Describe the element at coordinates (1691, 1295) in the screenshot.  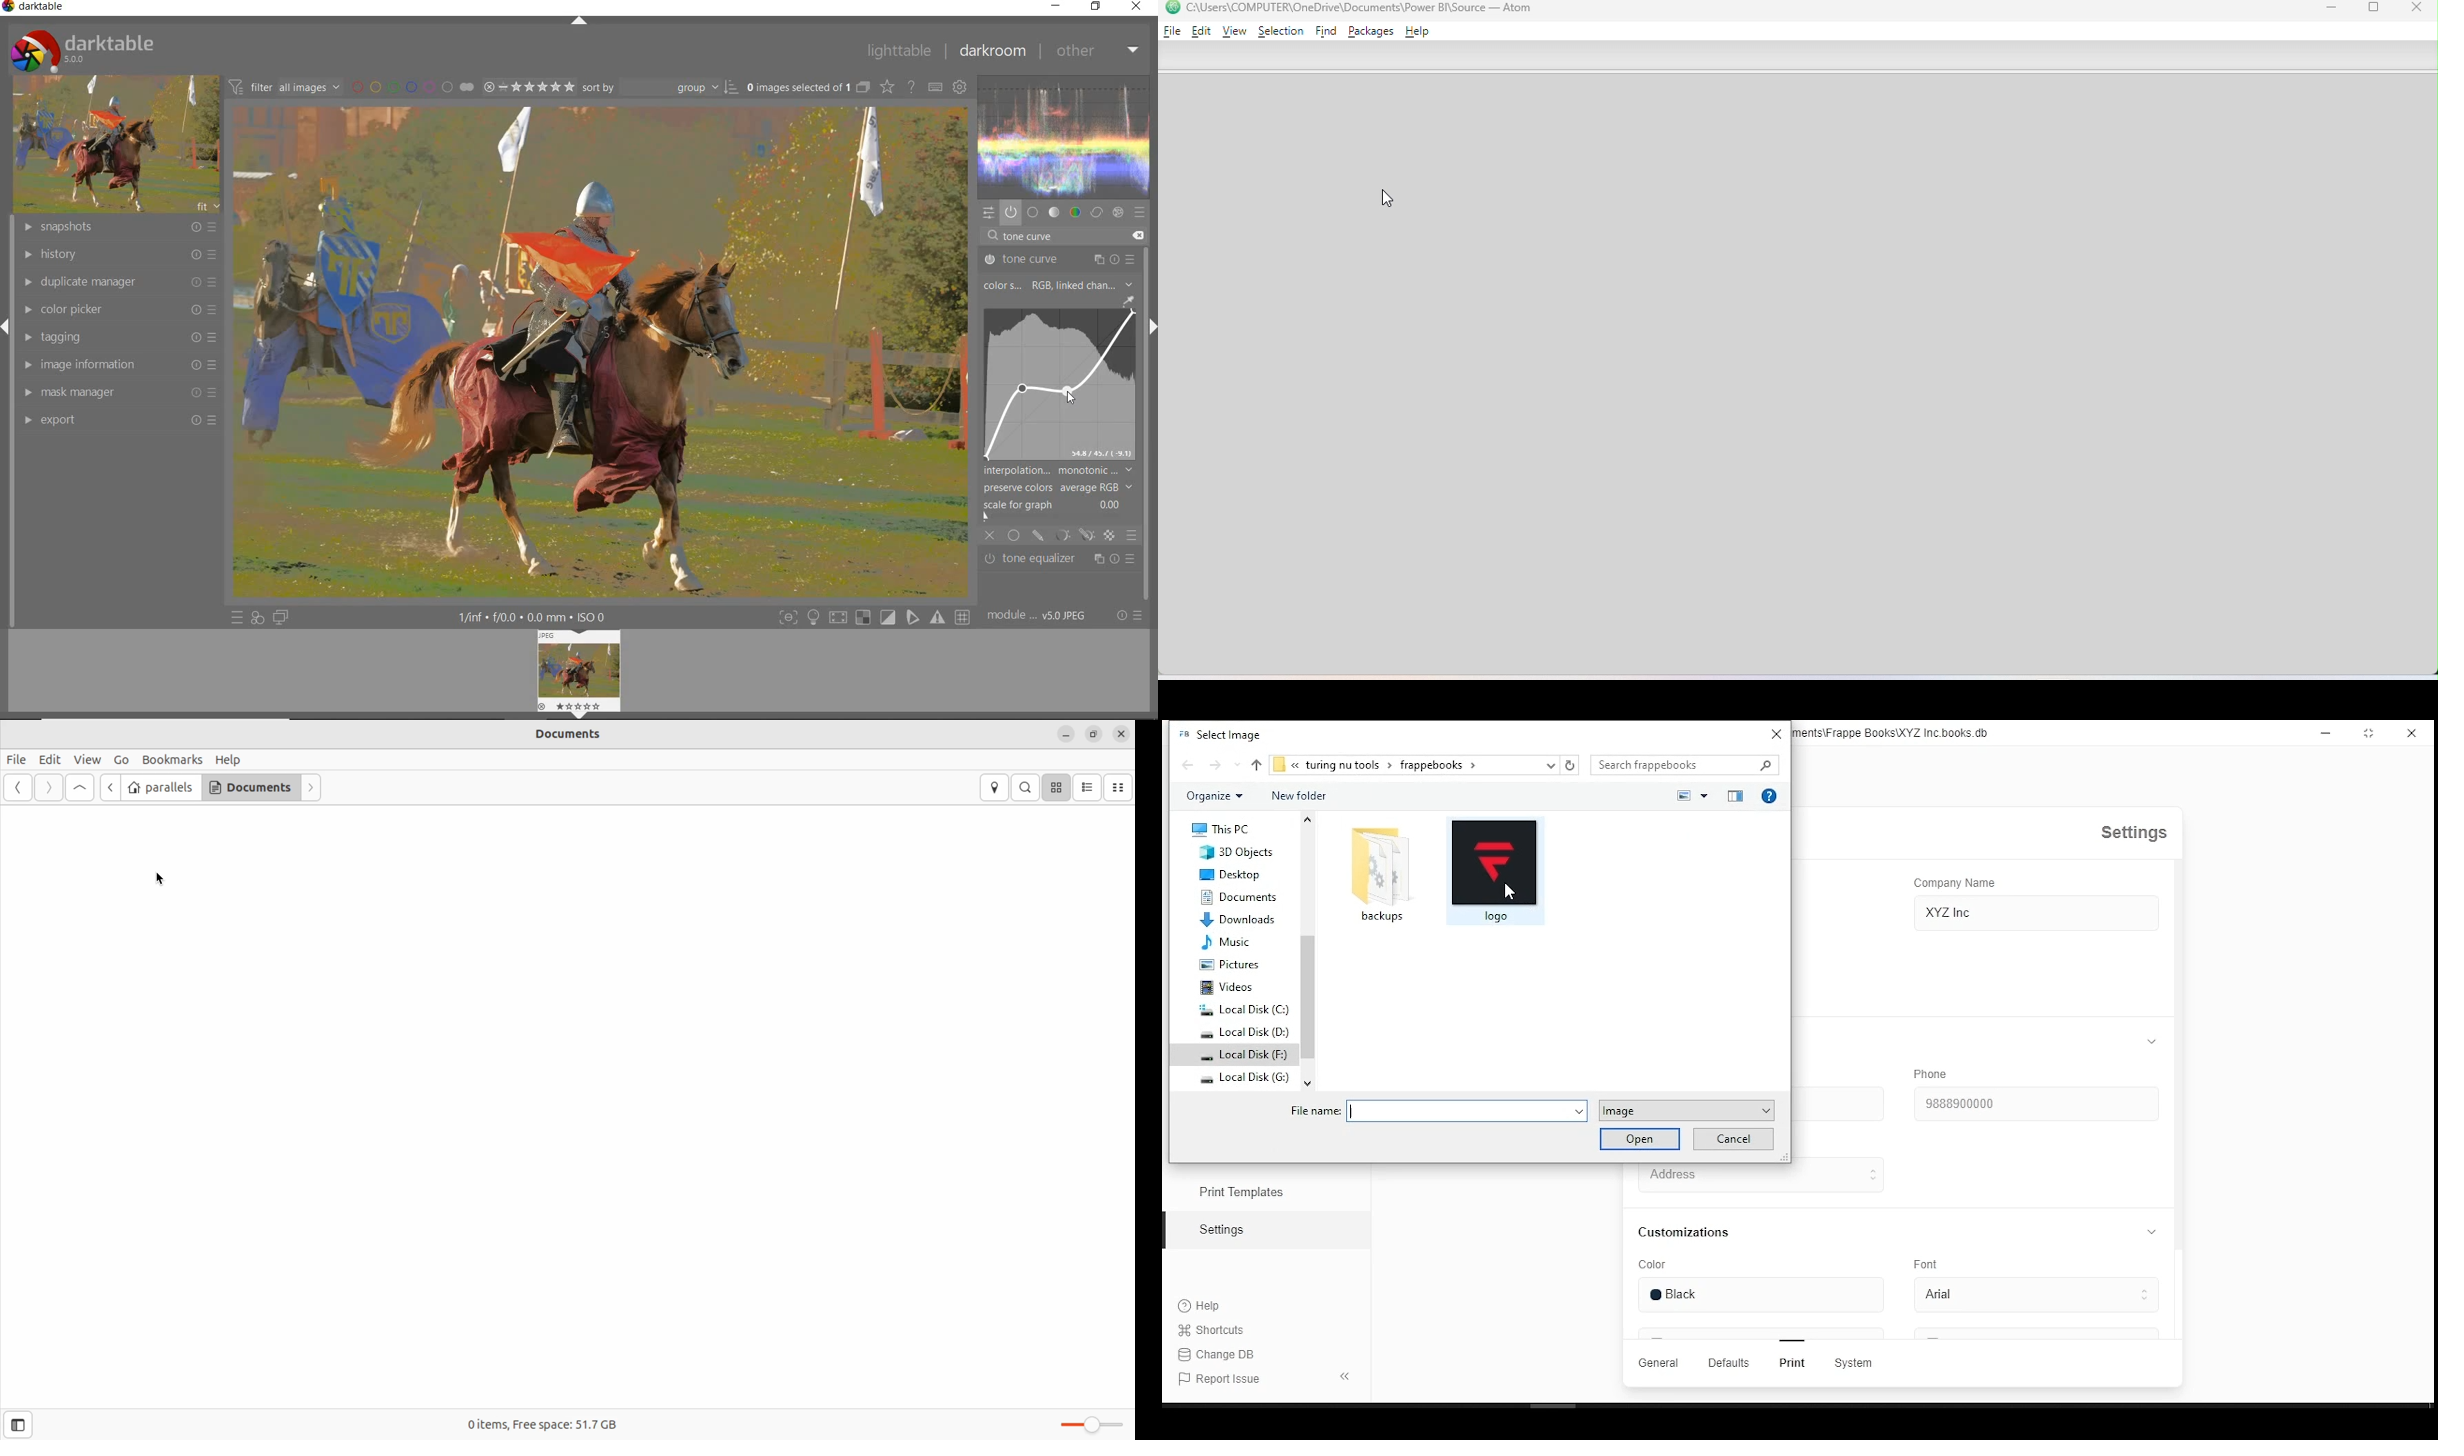
I see `black` at that location.